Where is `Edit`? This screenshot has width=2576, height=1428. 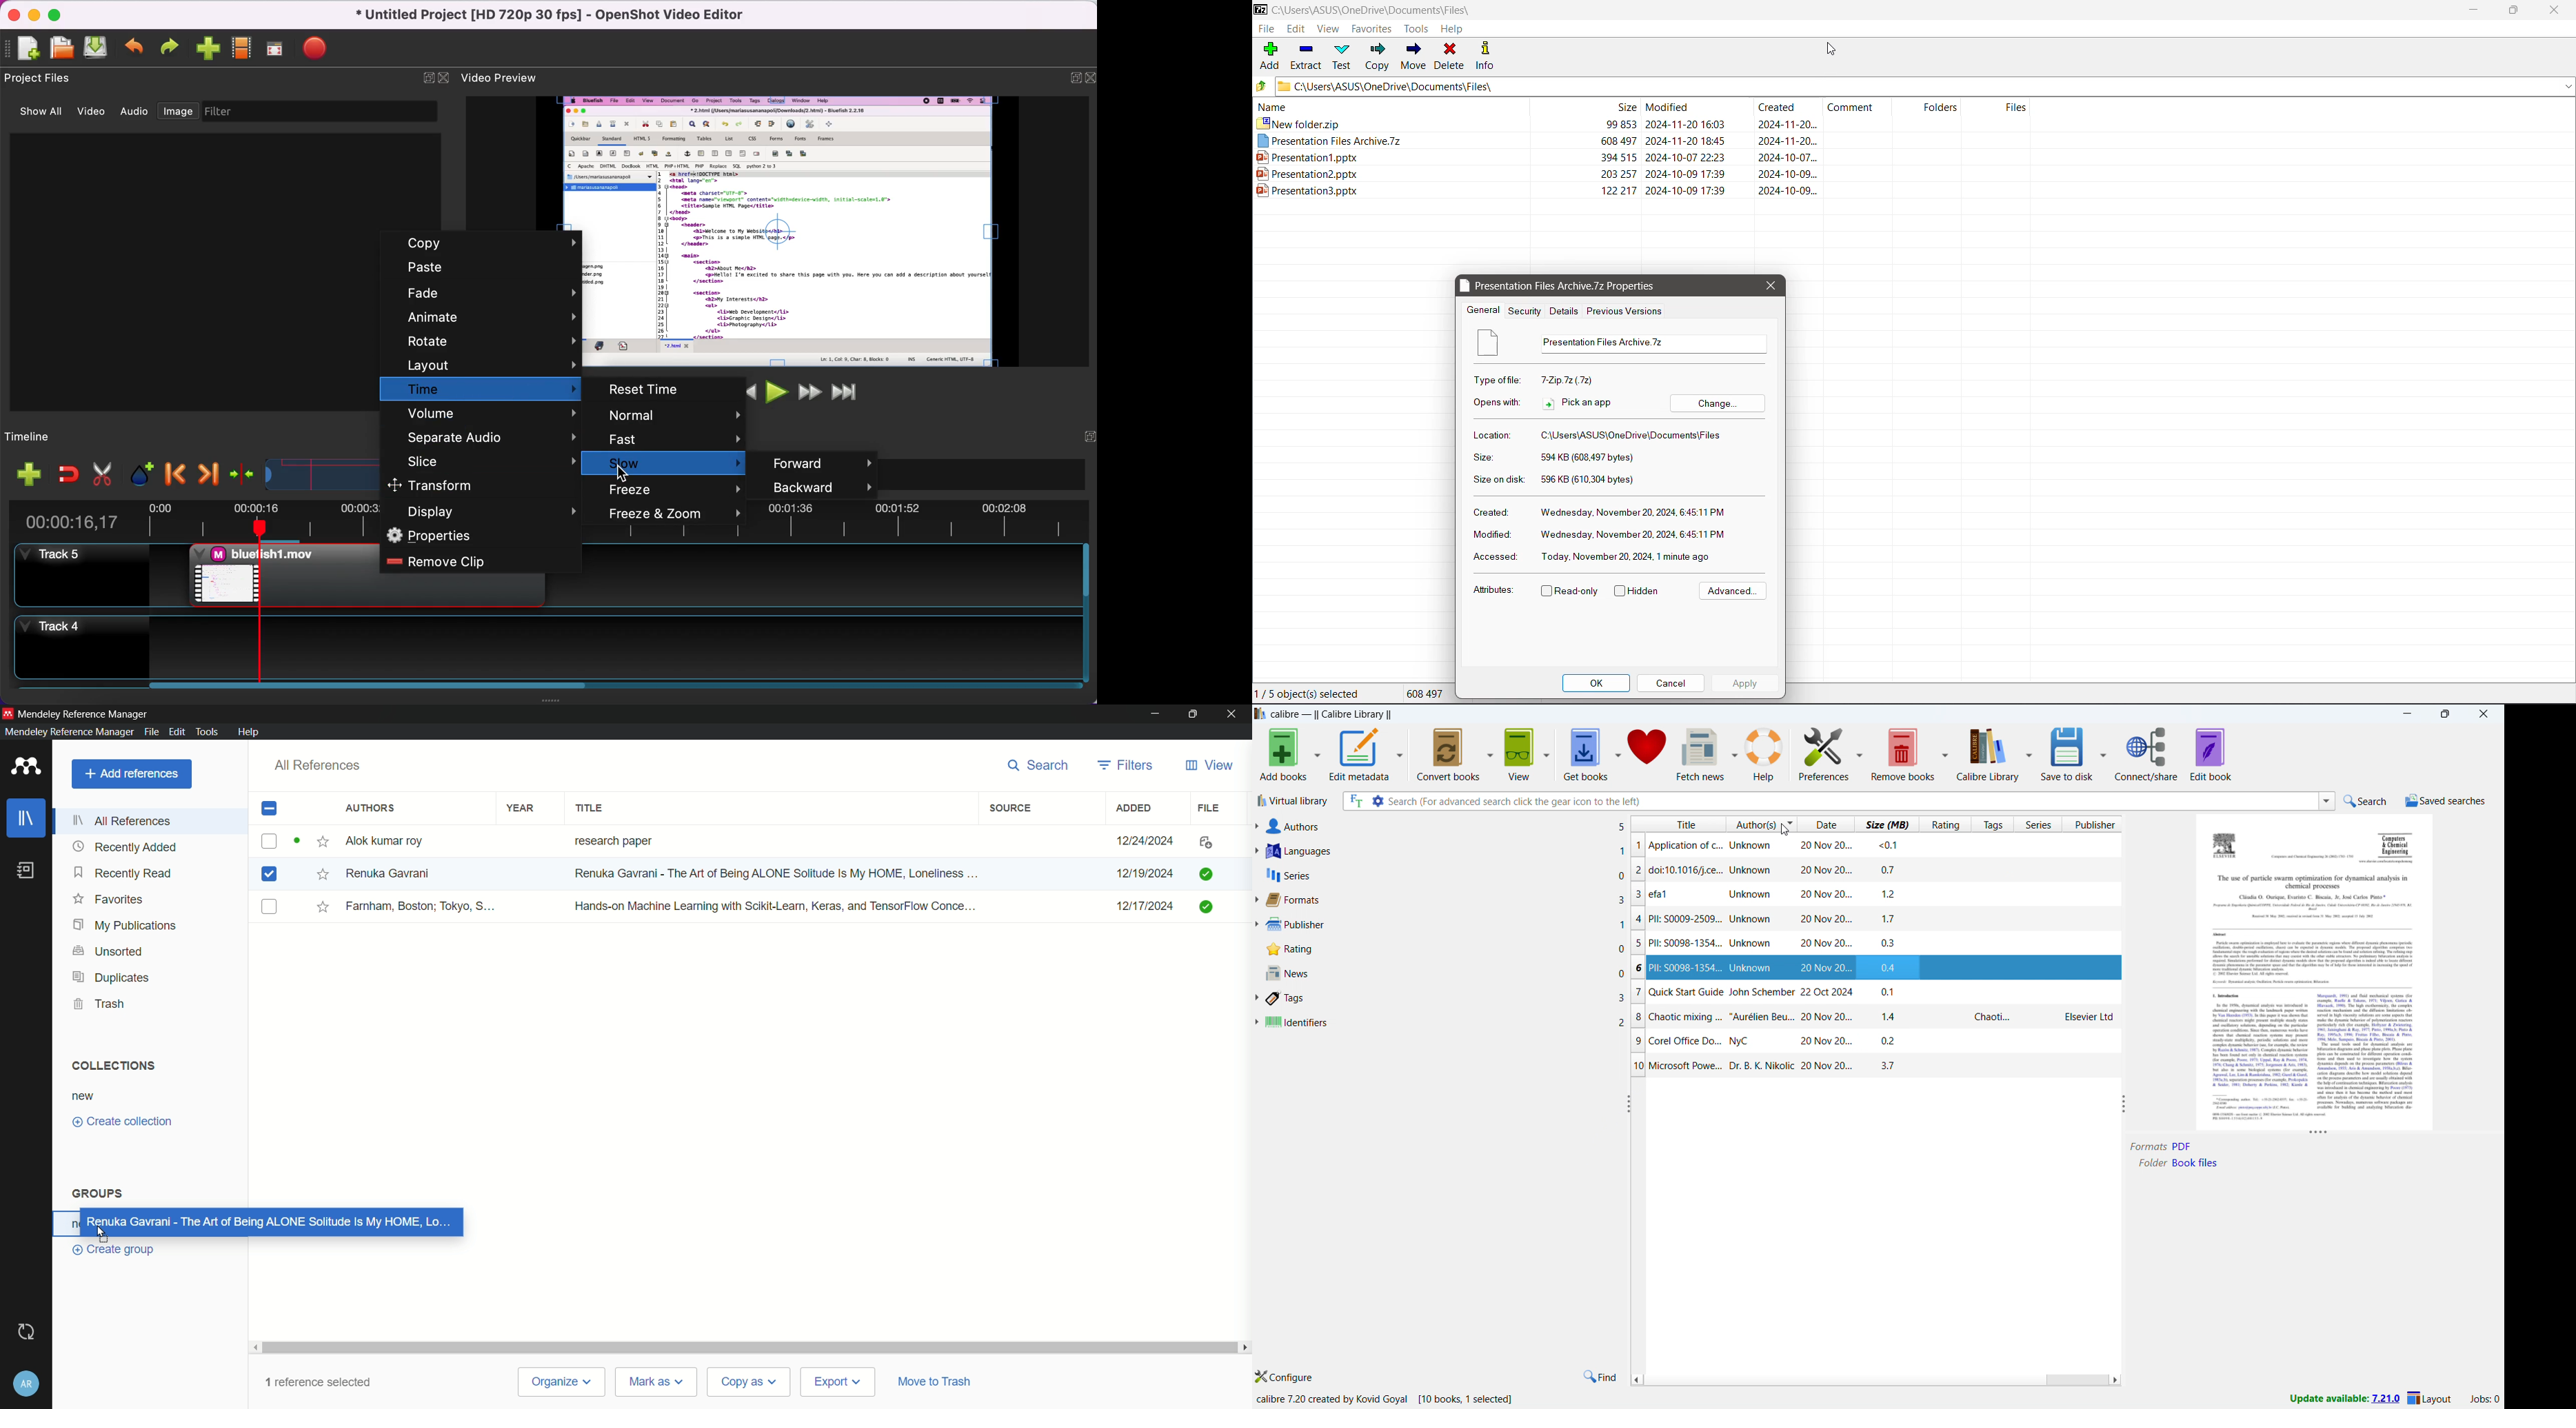 Edit is located at coordinates (1298, 28).